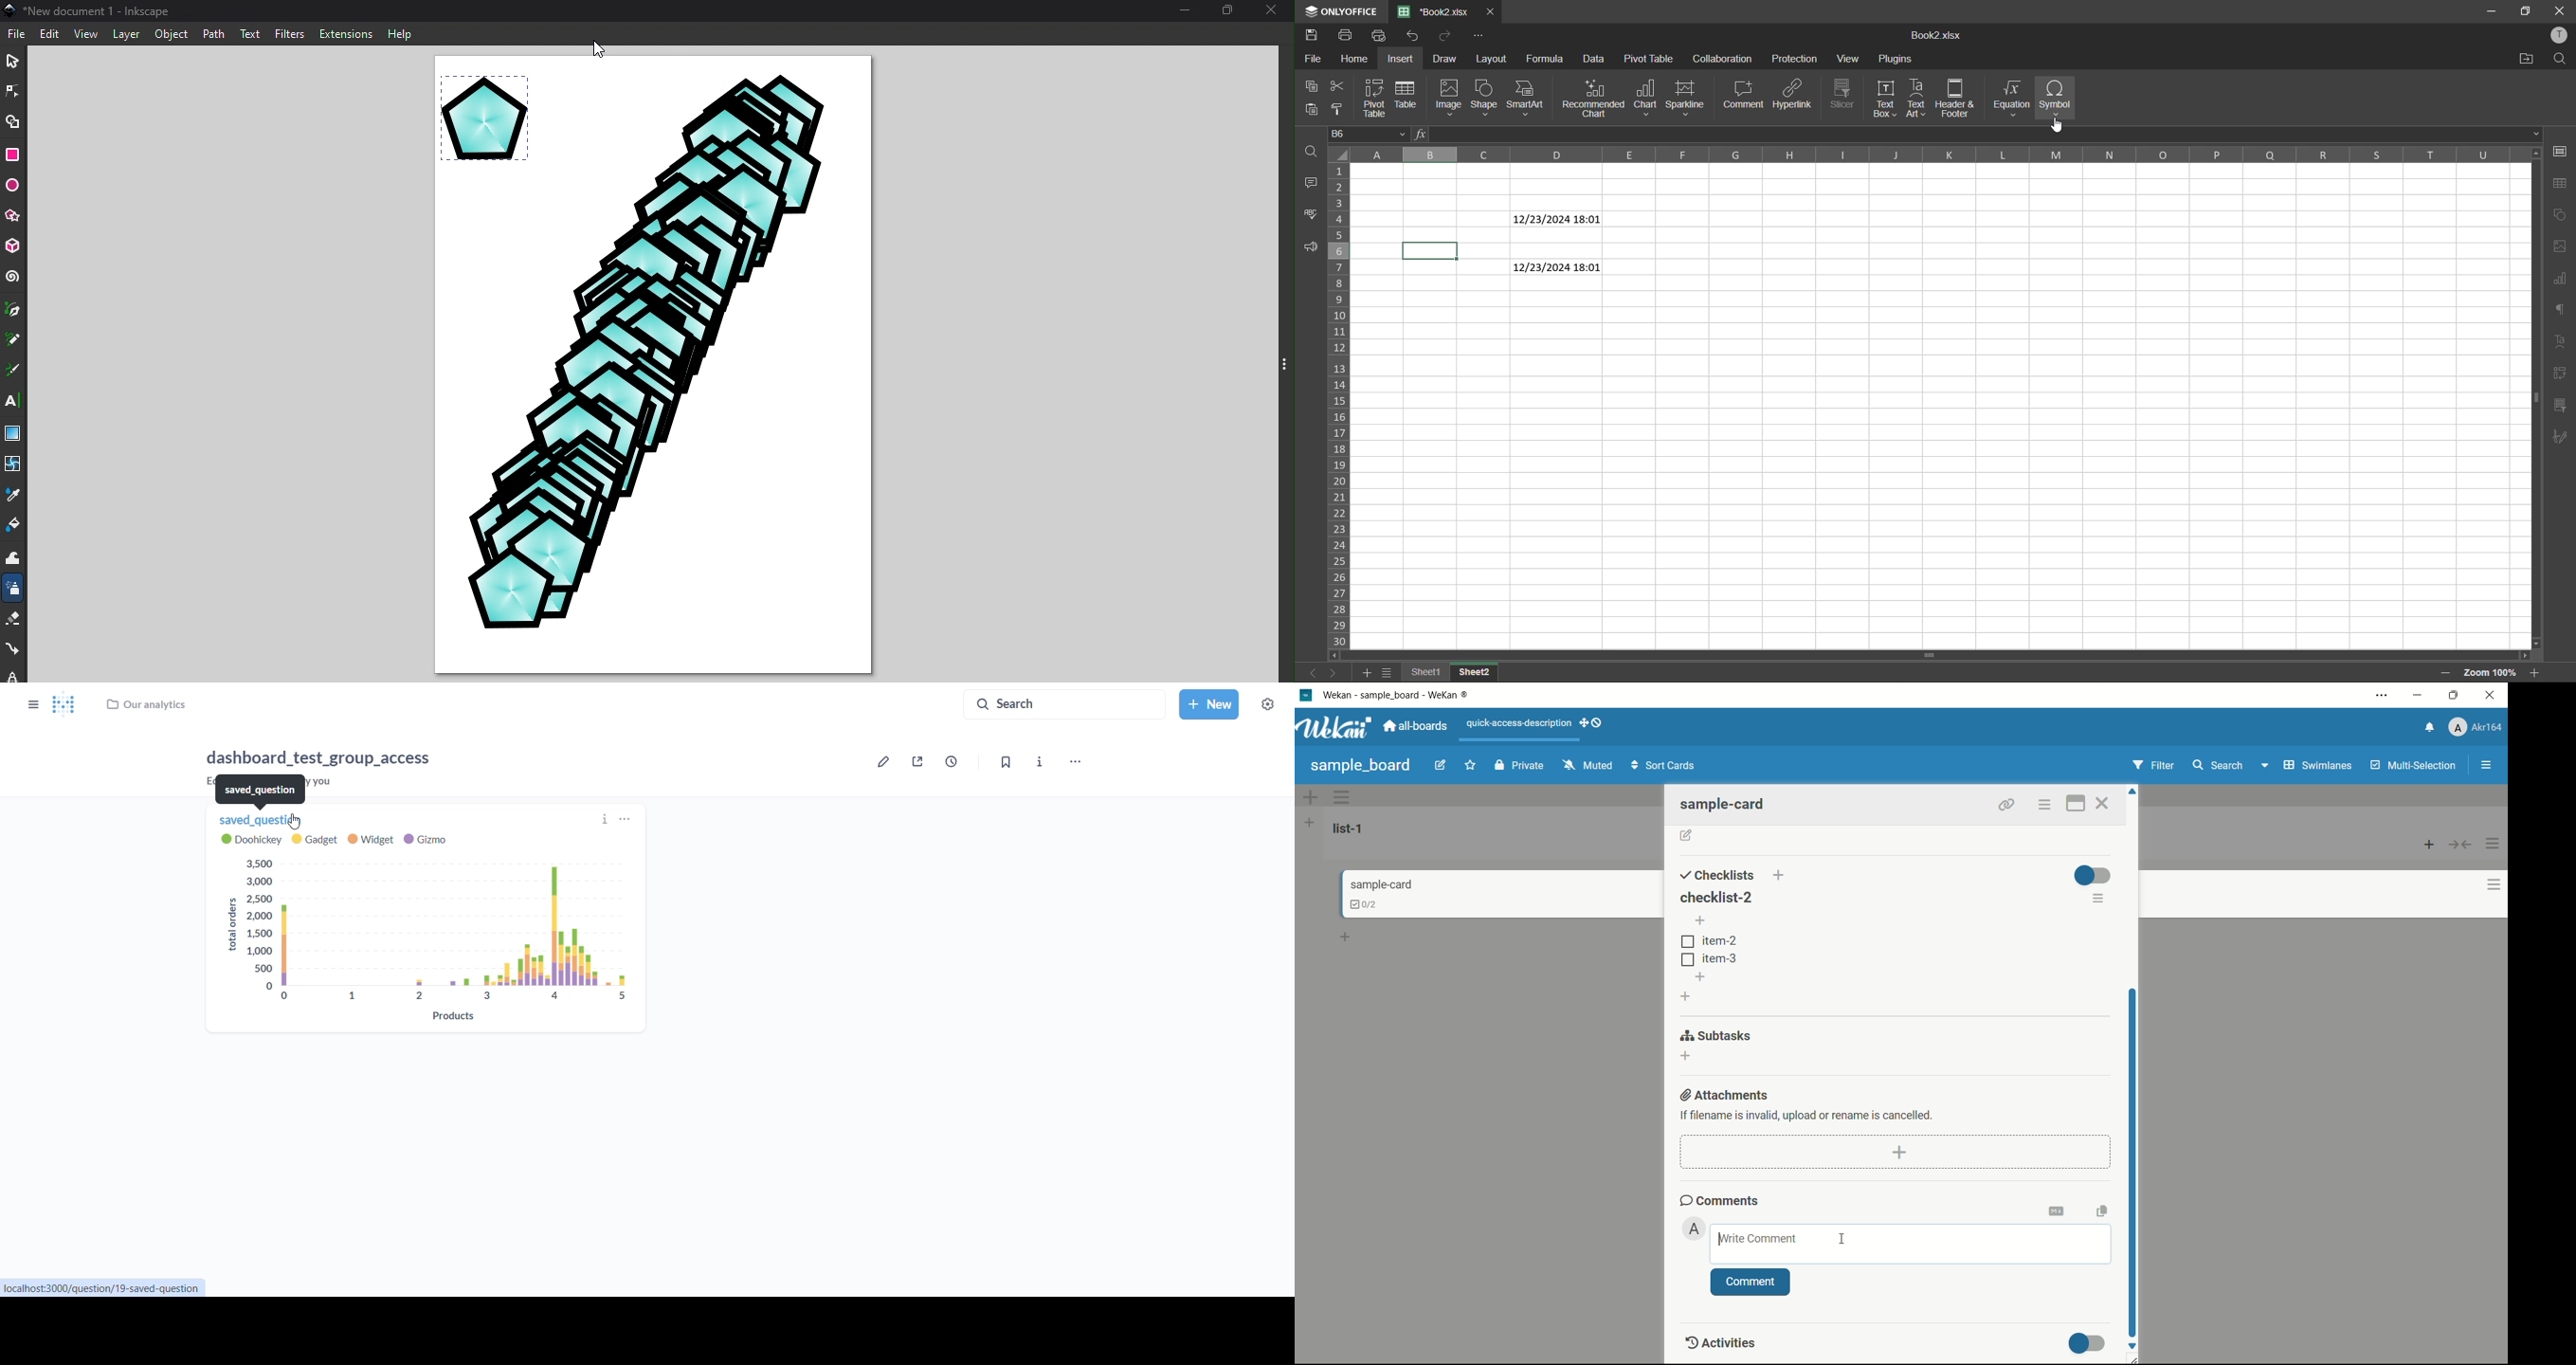  I want to click on file, so click(1311, 58).